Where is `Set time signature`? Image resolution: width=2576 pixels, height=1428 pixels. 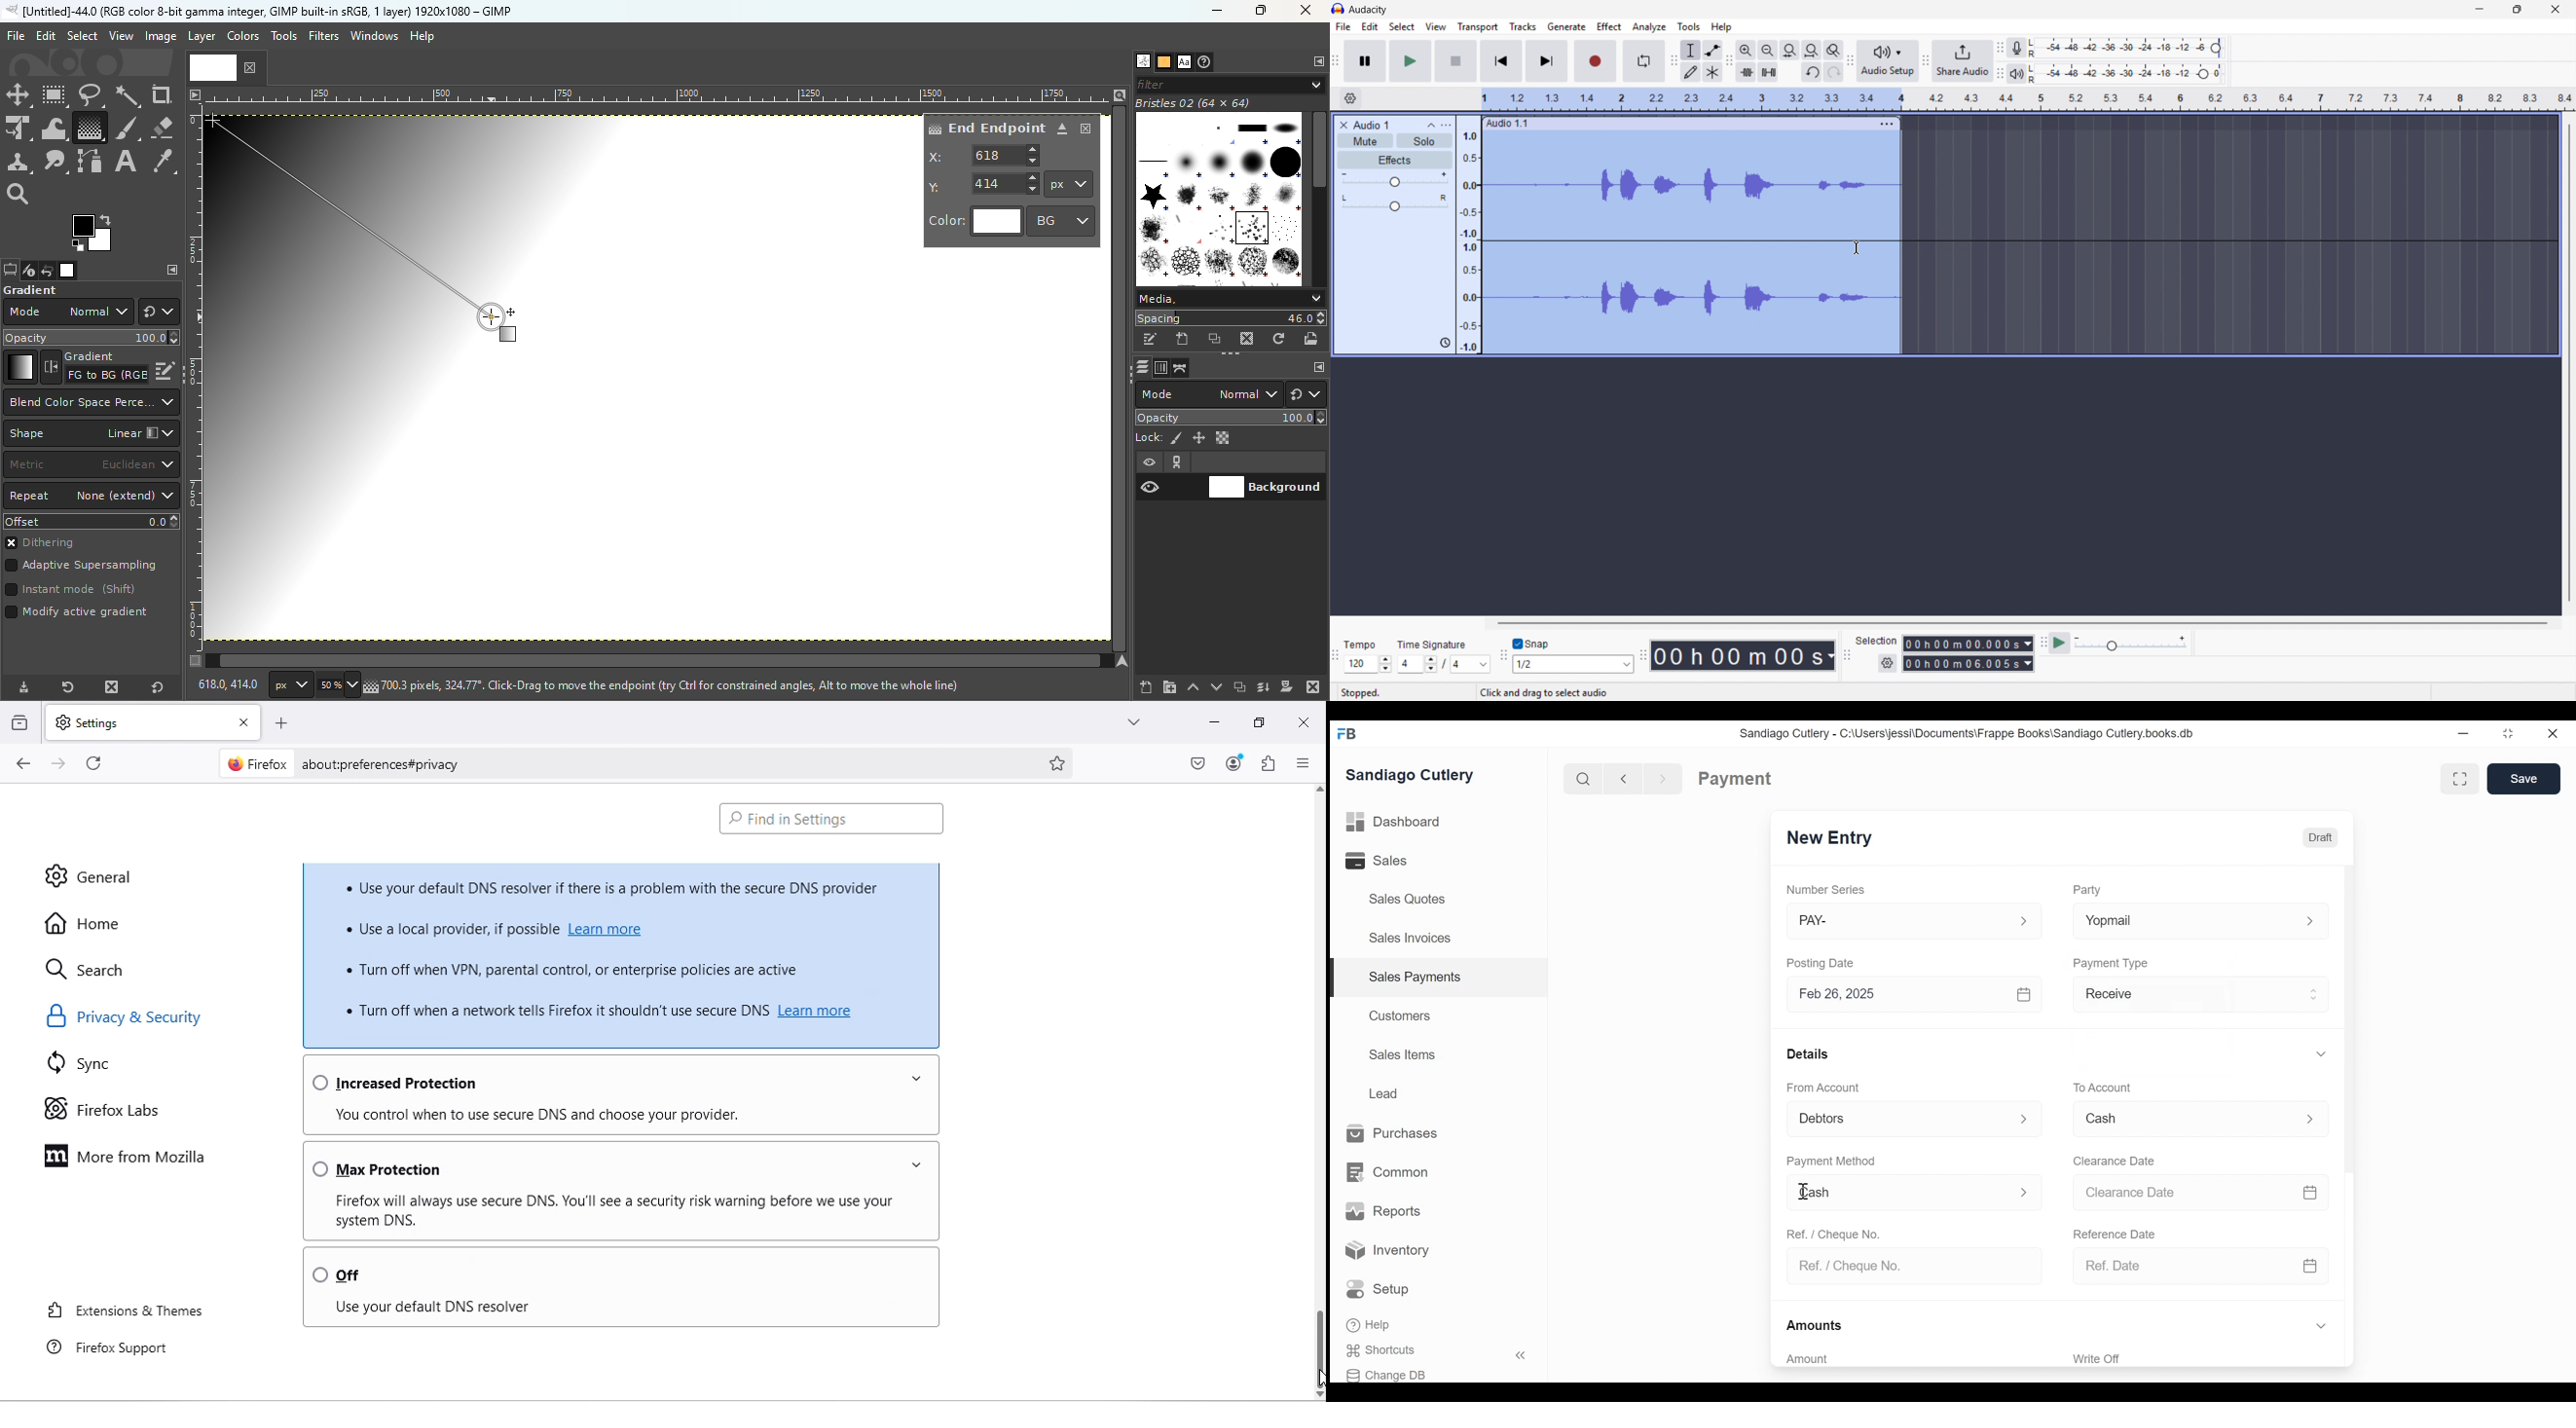
Set time signature is located at coordinates (1444, 655).